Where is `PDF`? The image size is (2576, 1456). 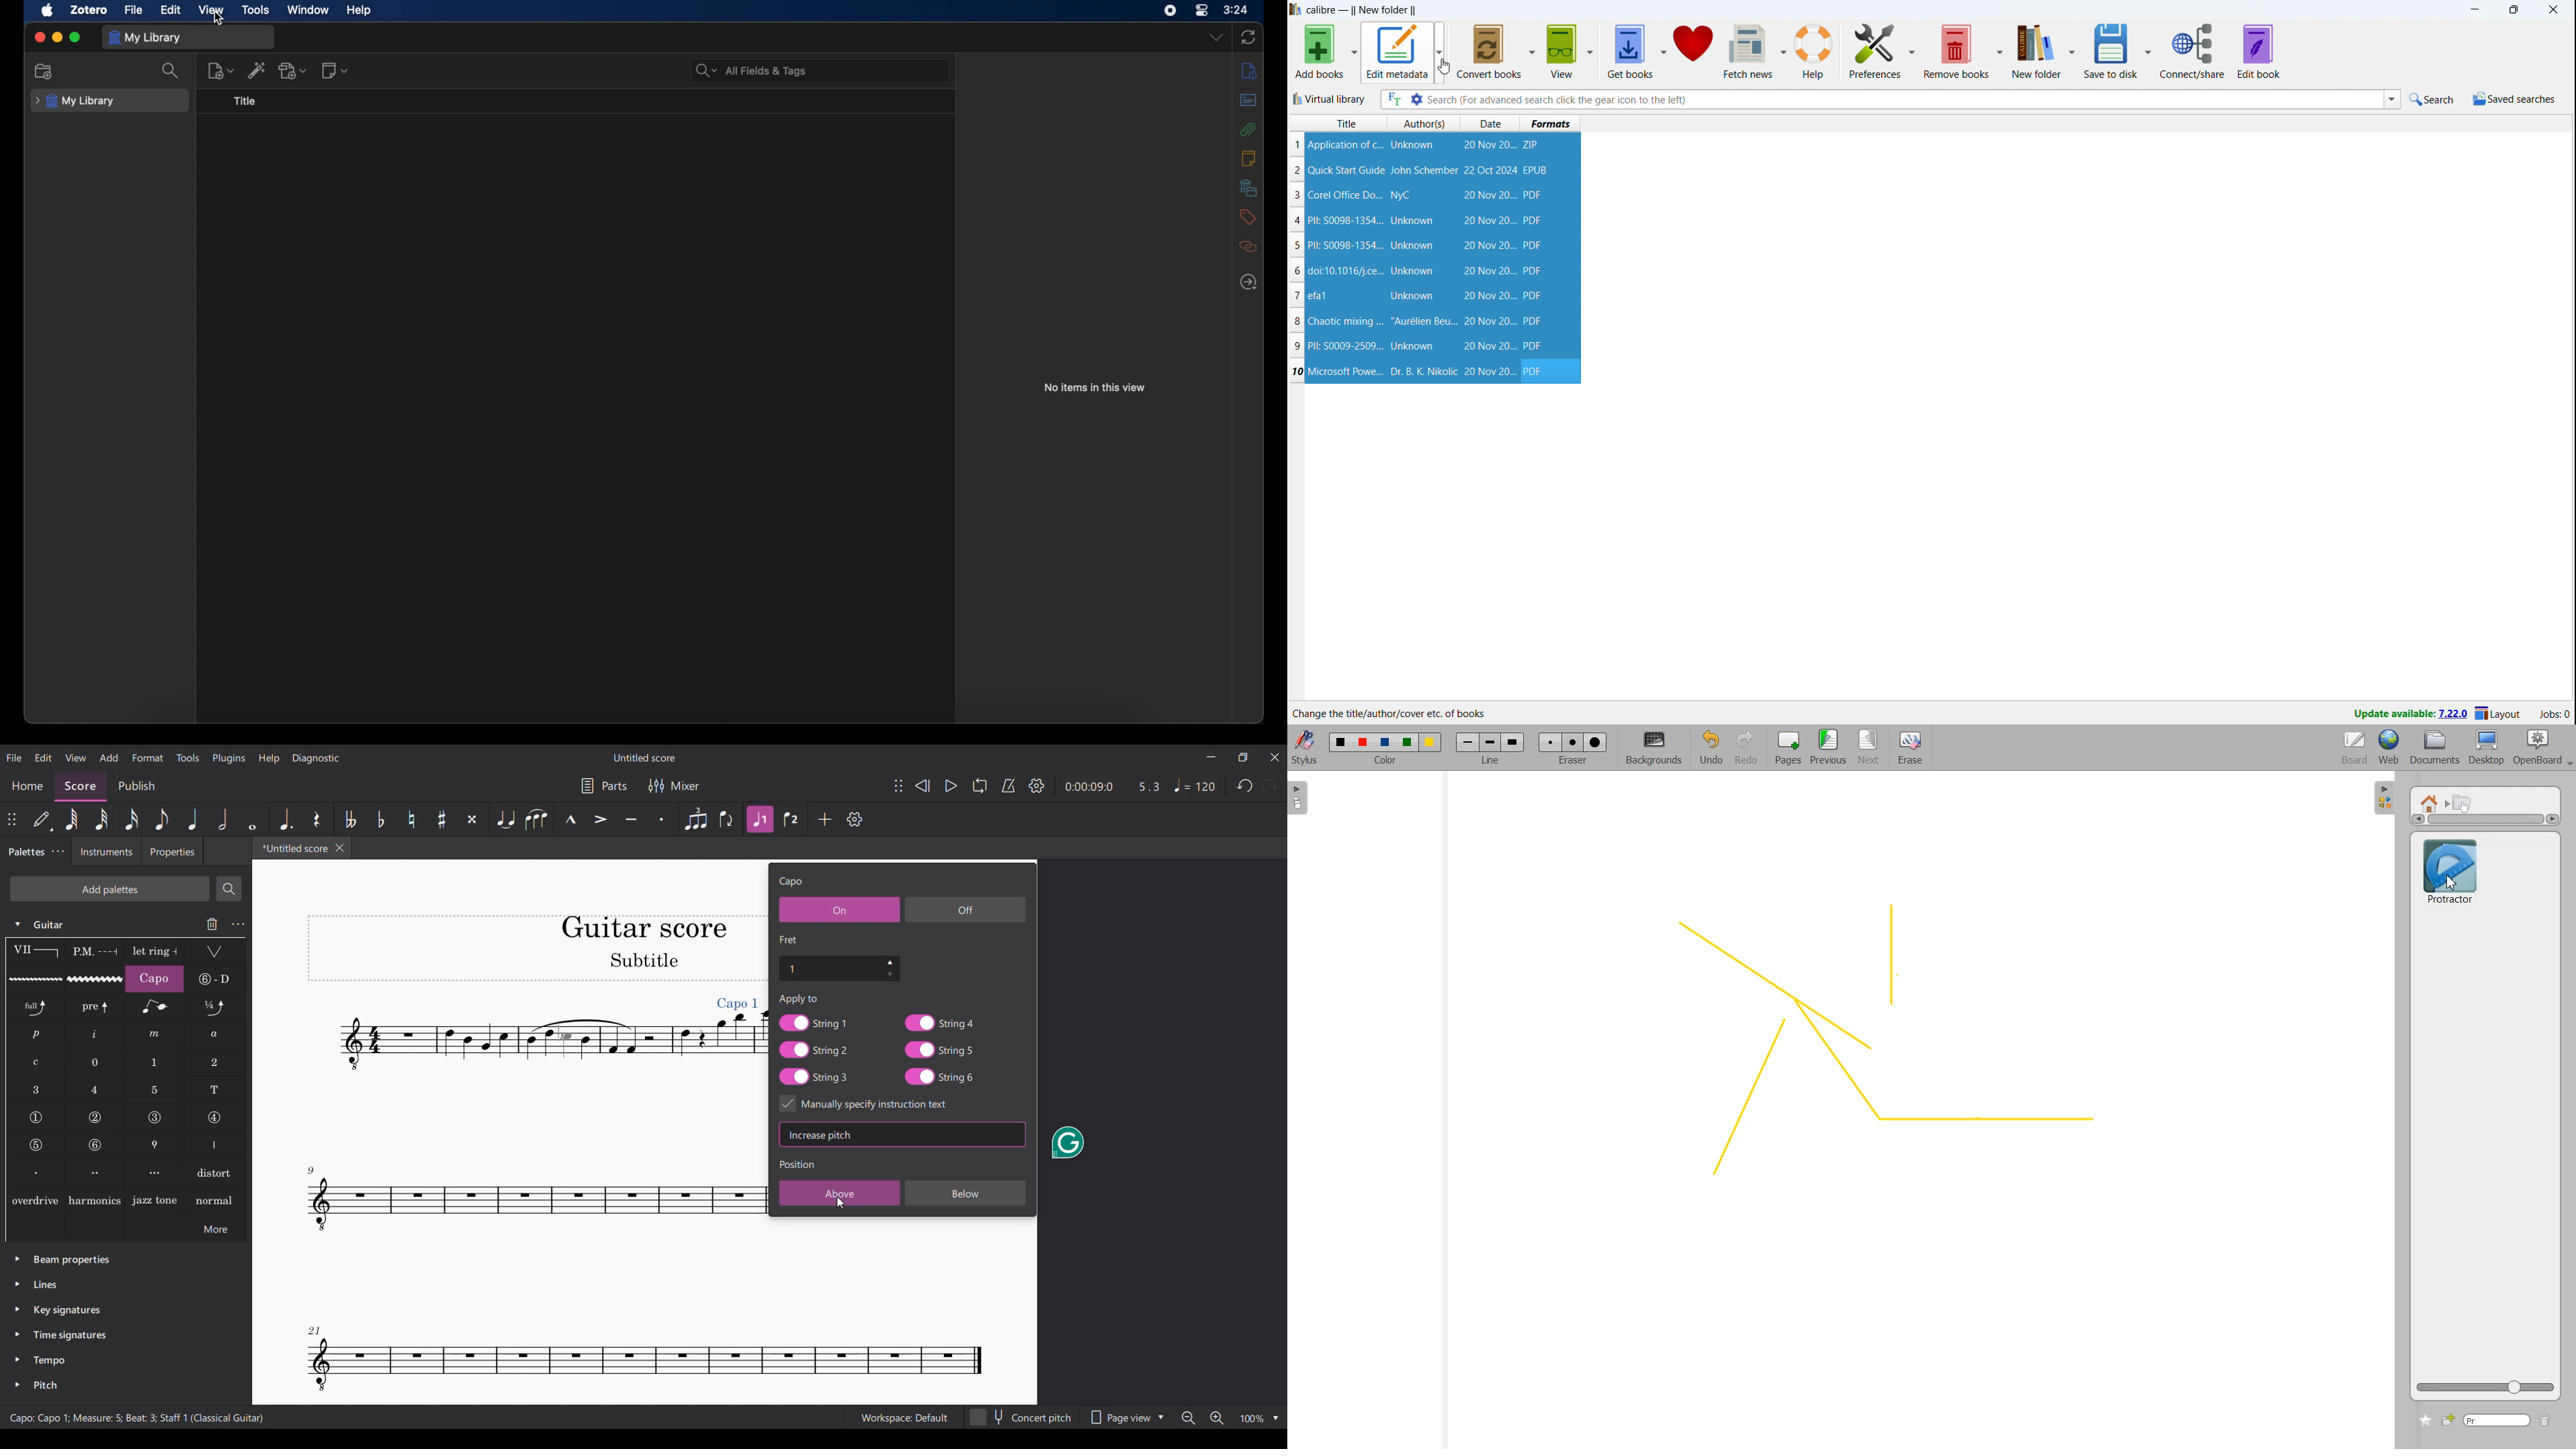
PDF is located at coordinates (1535, 346).